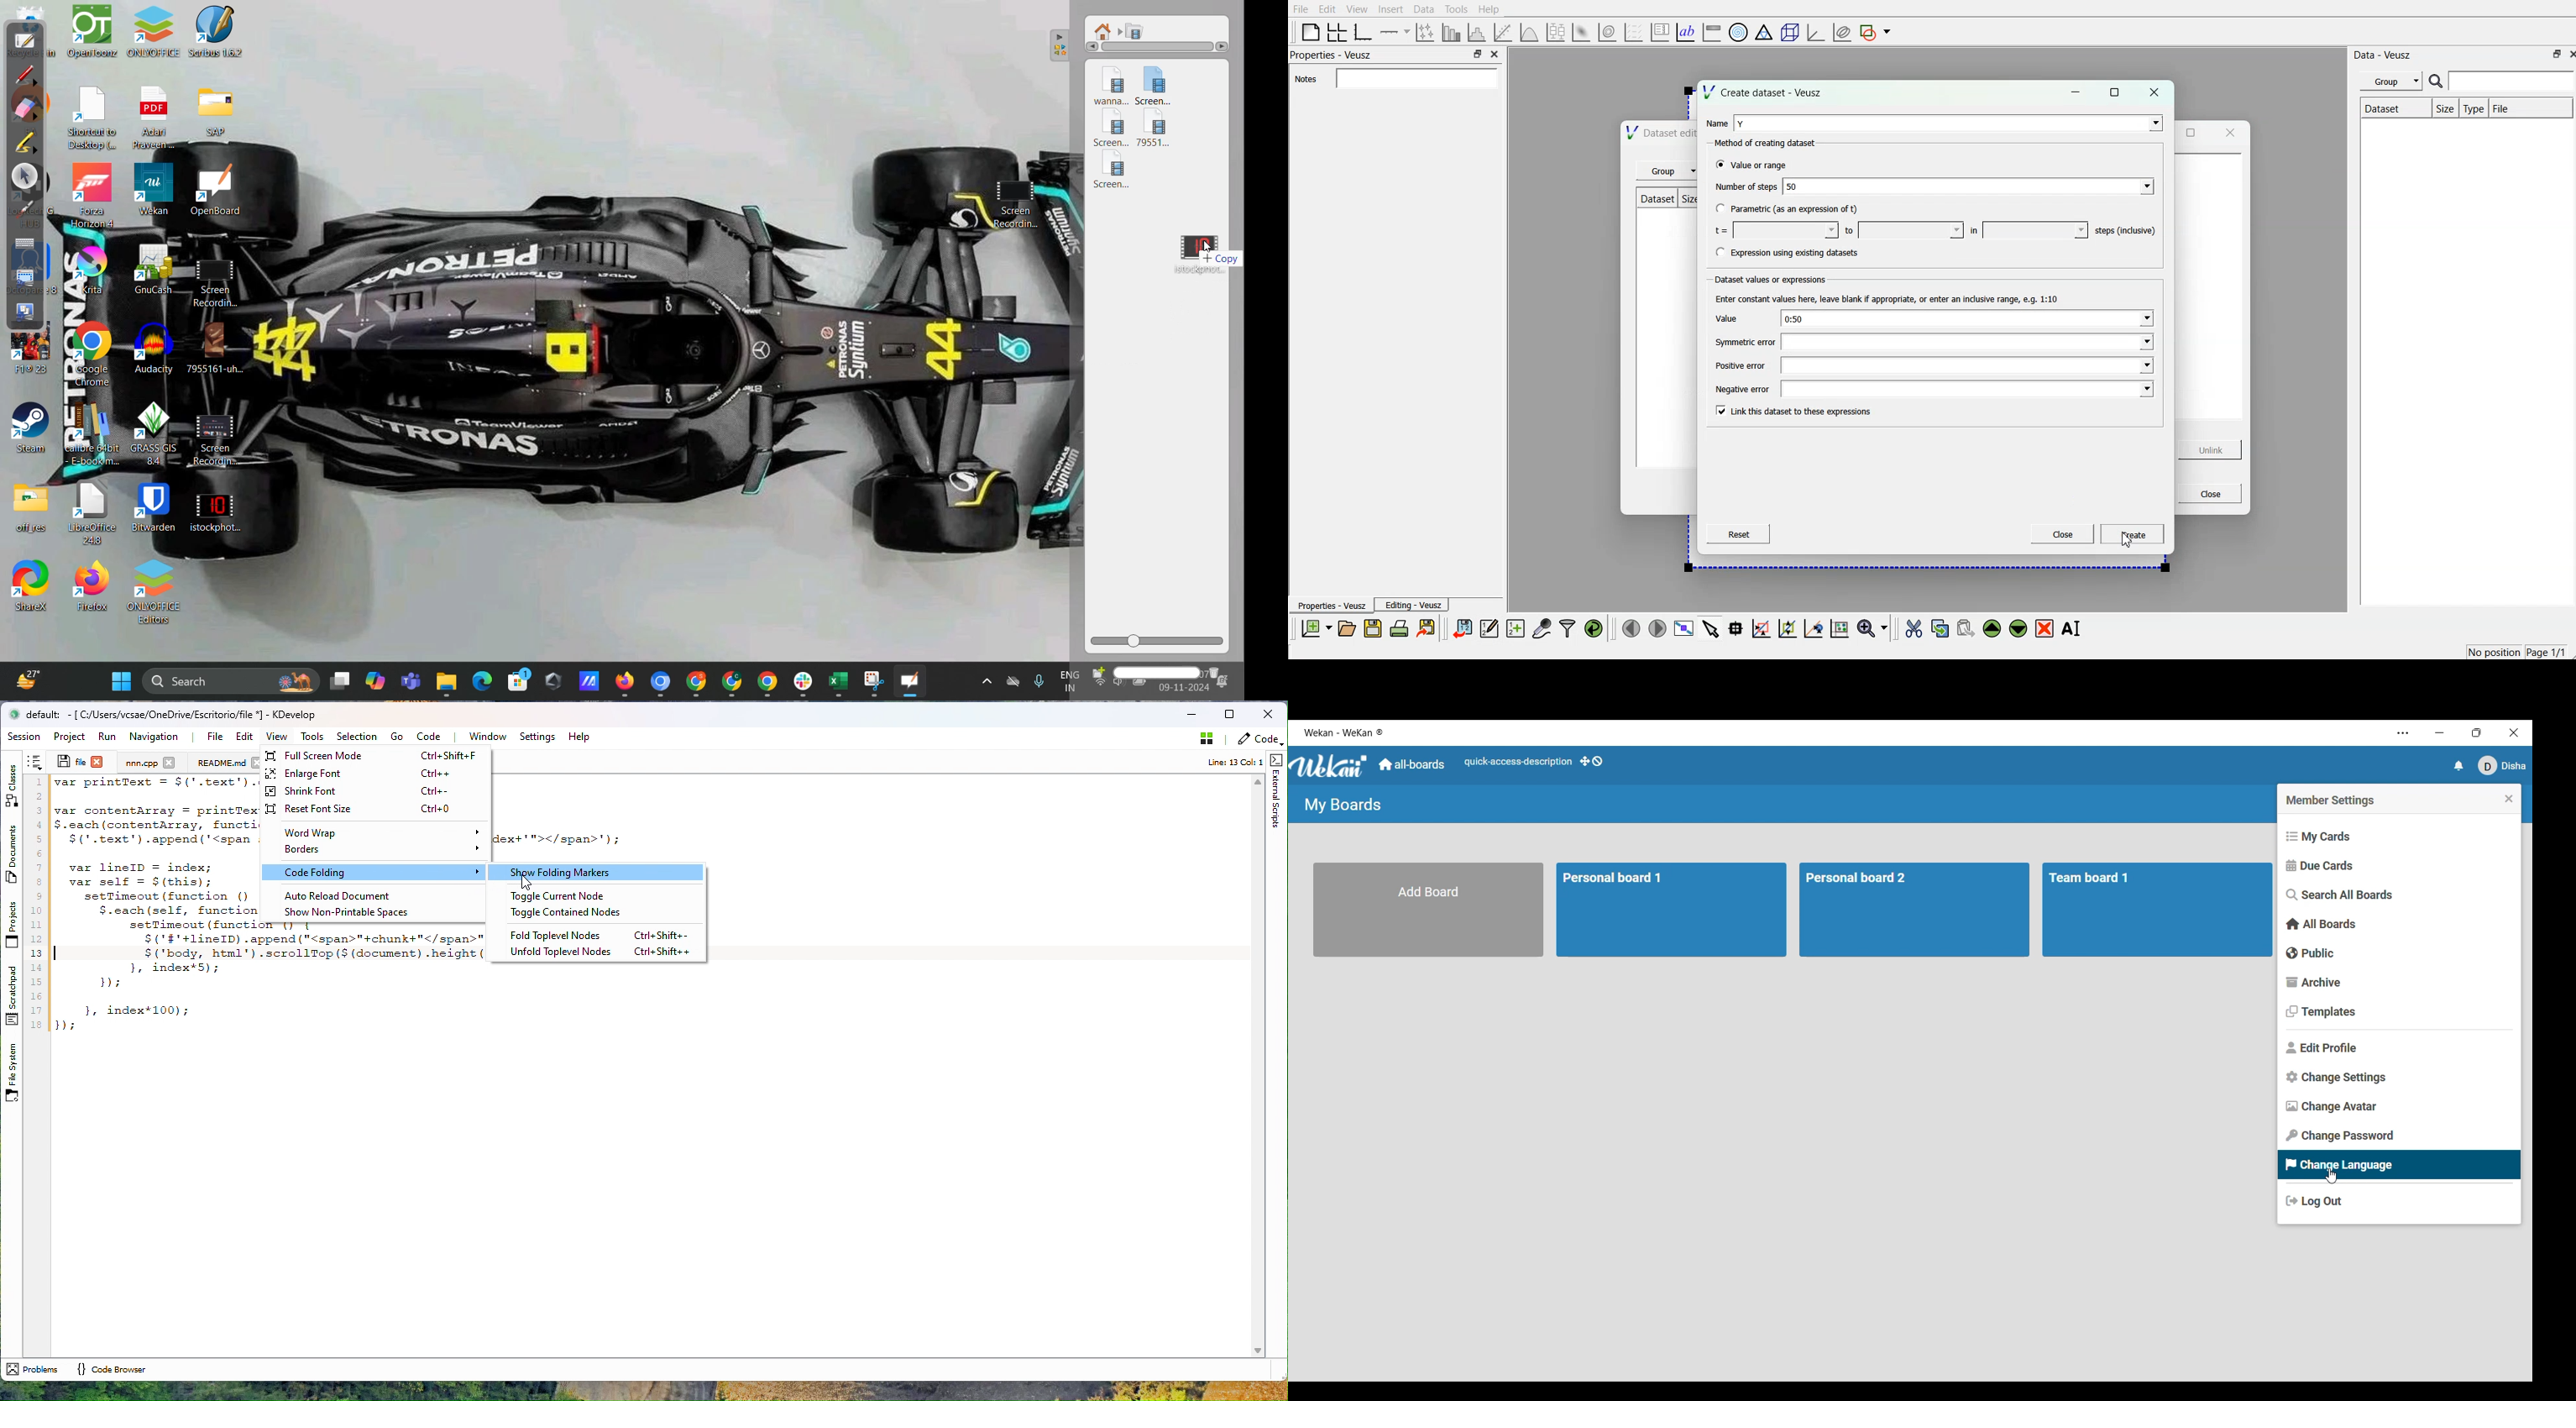 The height and width of the screenshot is (1428, 2576). What do you see at coordinates (1329, 767) in the screenshot?
I see `Software logo` at bounding box center [1329, 767].